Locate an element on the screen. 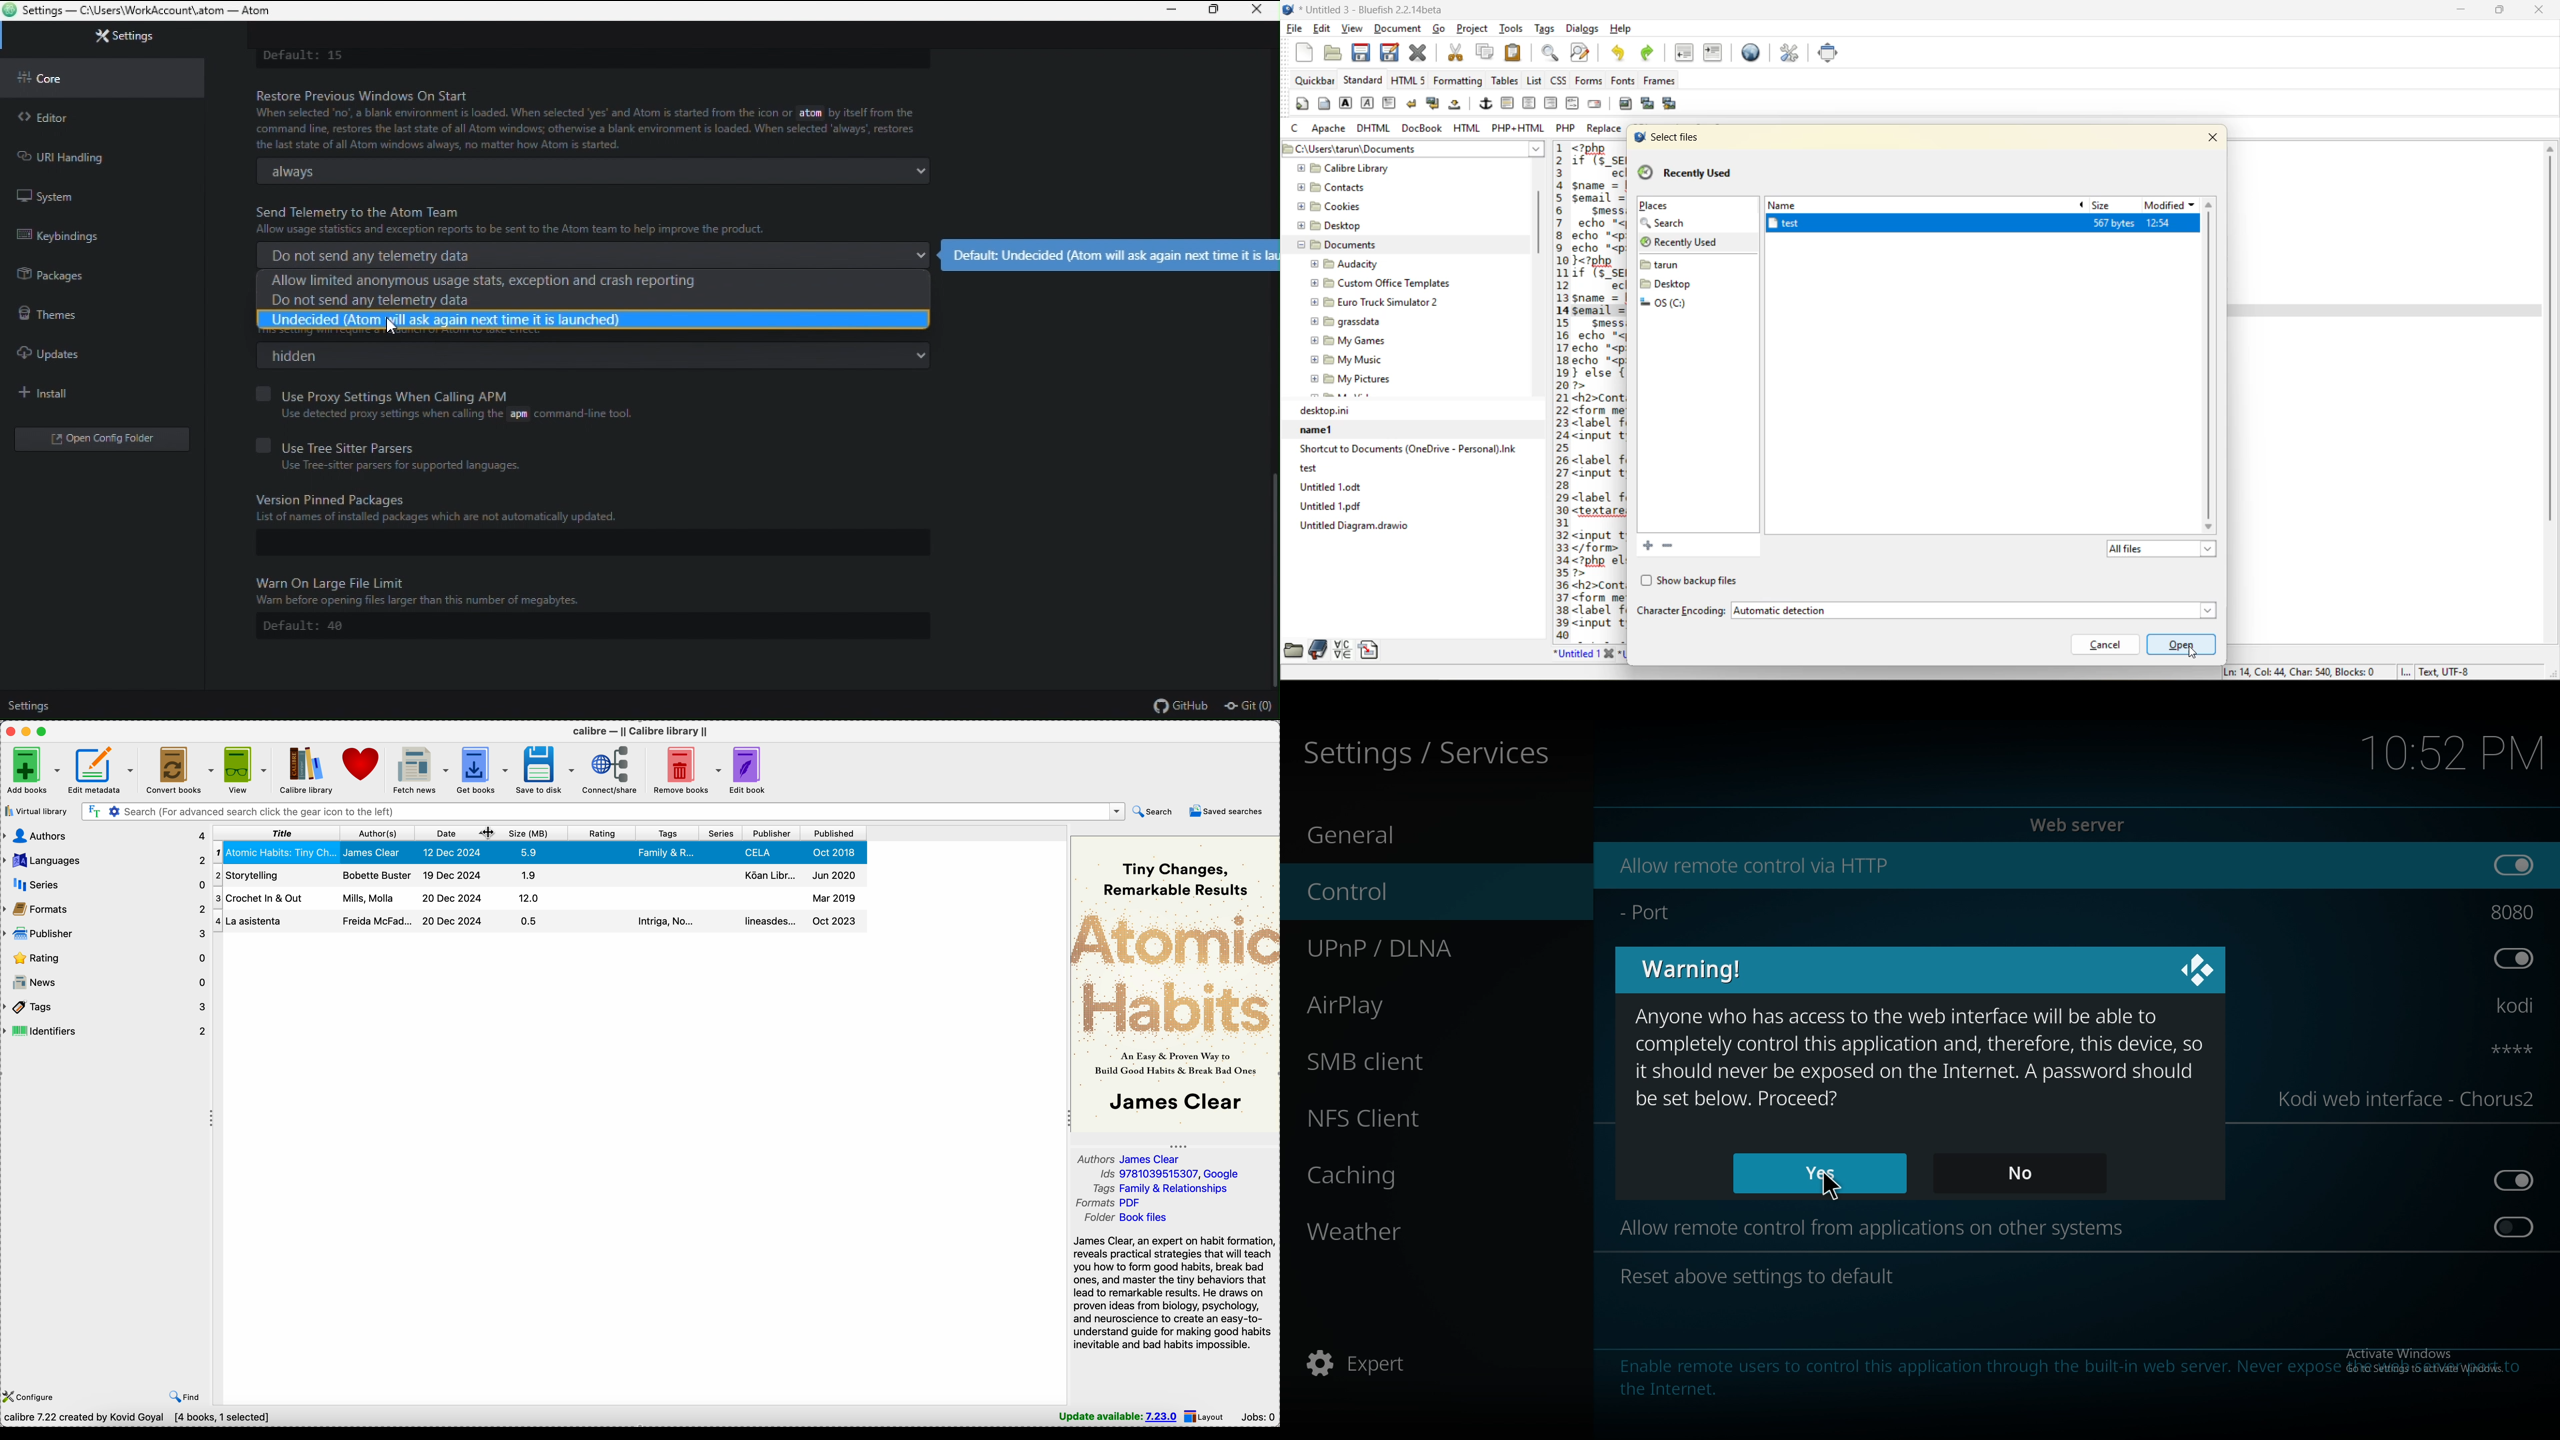 This screenshot has height=1456, width=2576. toggle is located at coordinates (2513, 958).